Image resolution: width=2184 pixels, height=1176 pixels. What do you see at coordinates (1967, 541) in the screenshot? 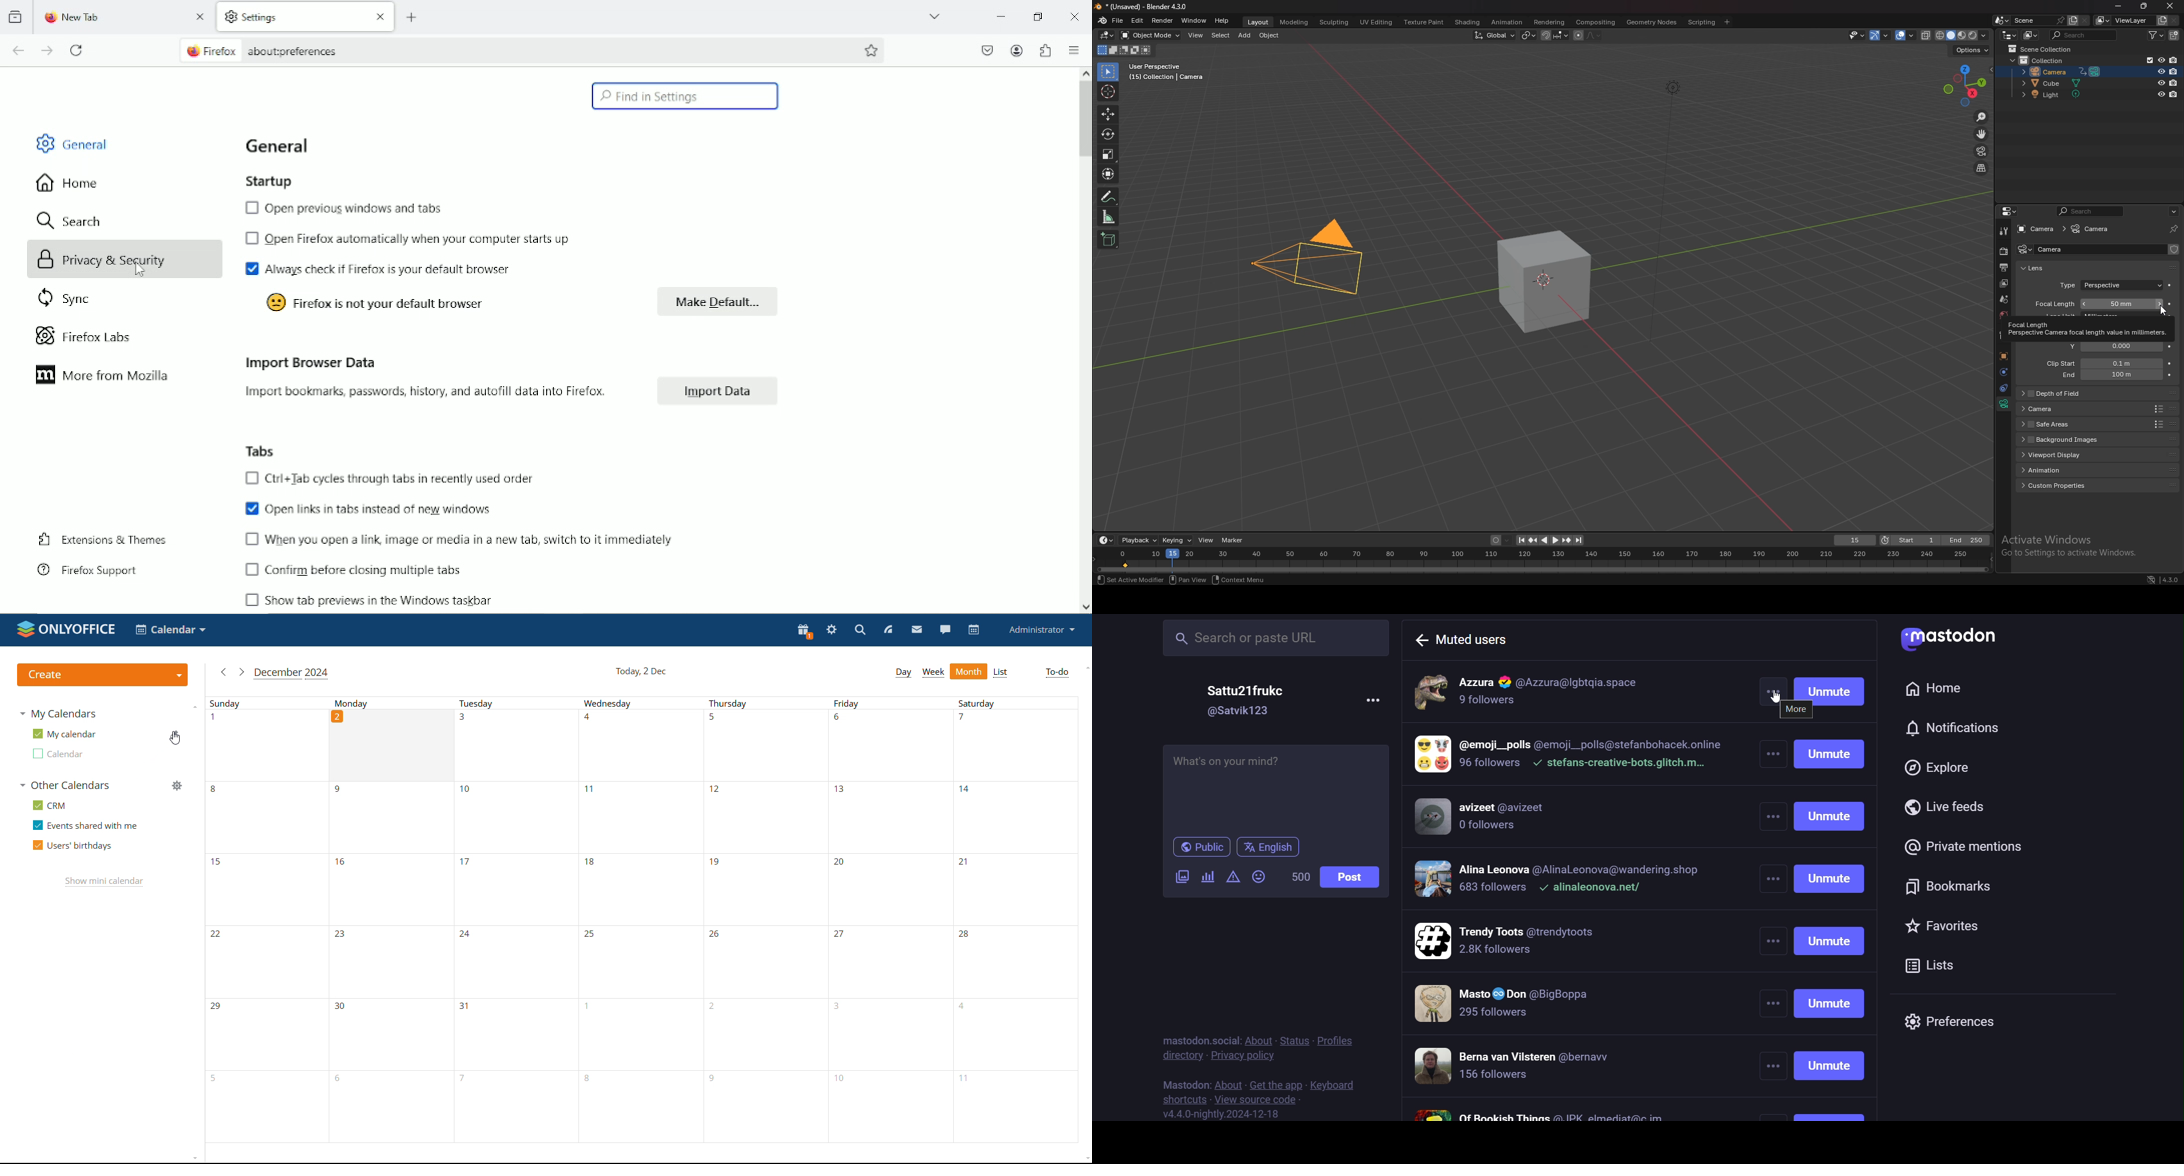
I see `end` at bounding box center [1967, 541].